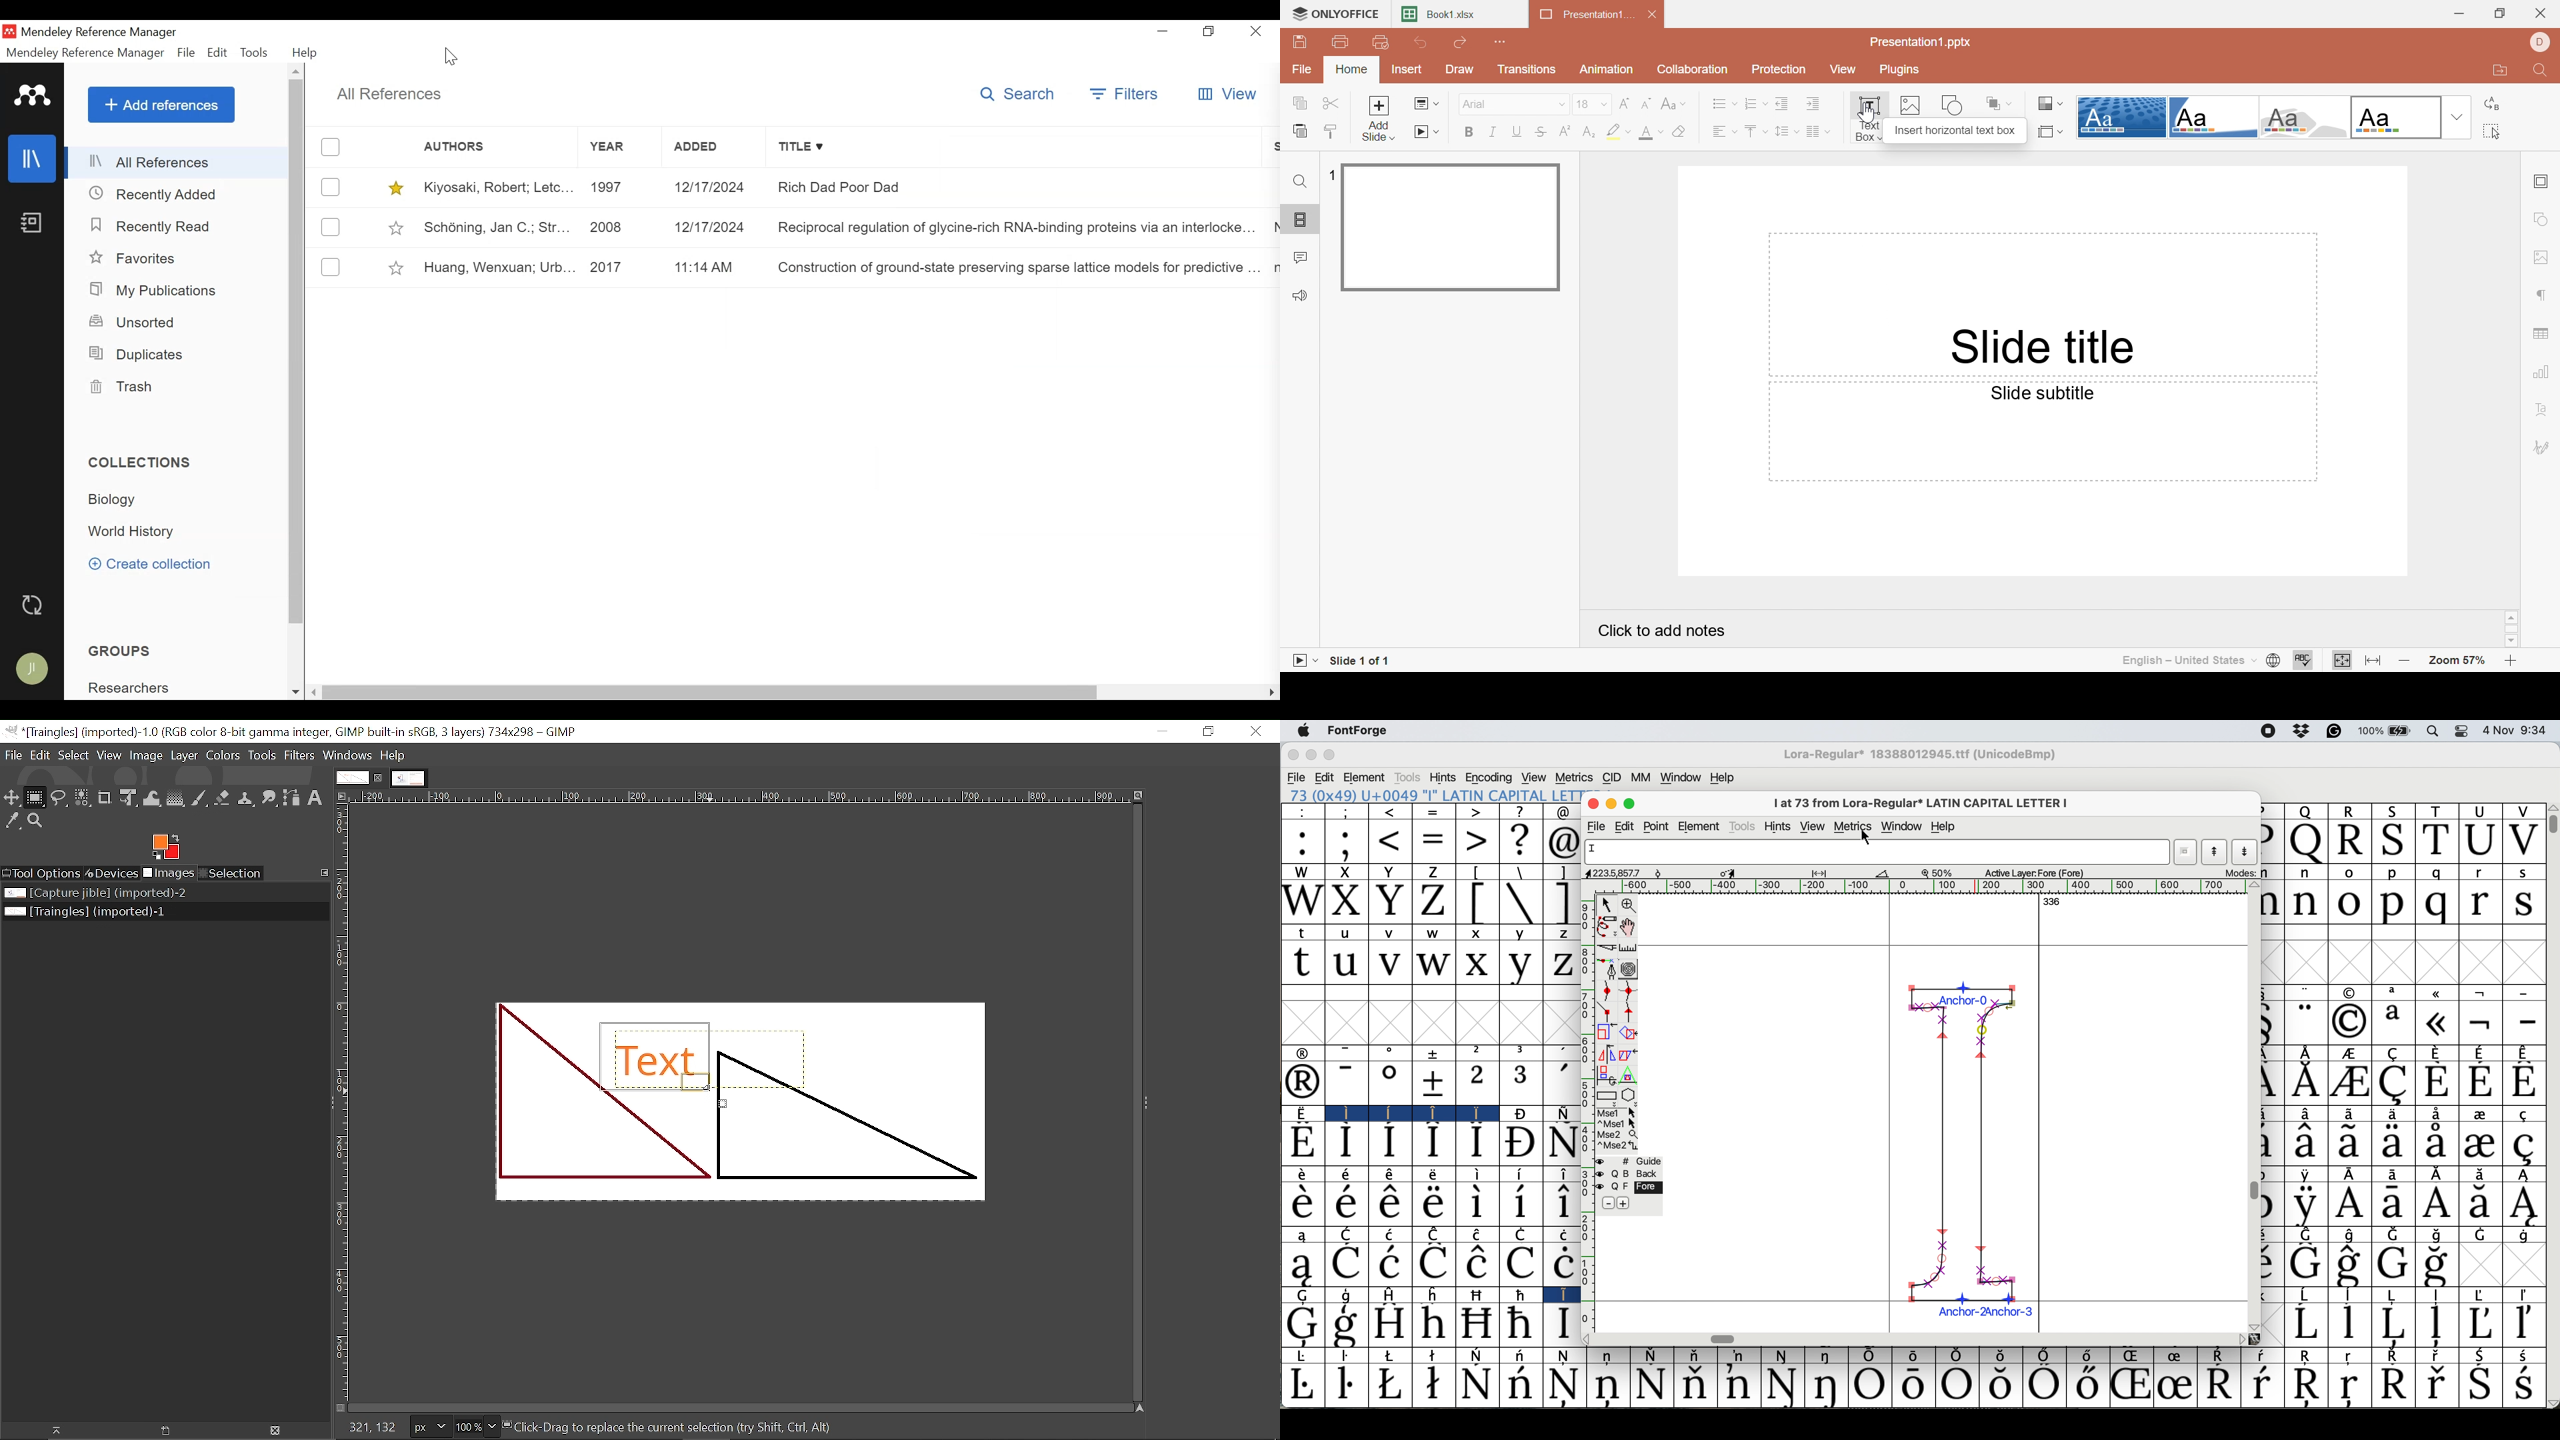 Image resolution: width=2576 pixels, height=1456 pixels. Describe the element at coordinates (1433, 1204) in the screenshot. I see `Symbol` at that location.